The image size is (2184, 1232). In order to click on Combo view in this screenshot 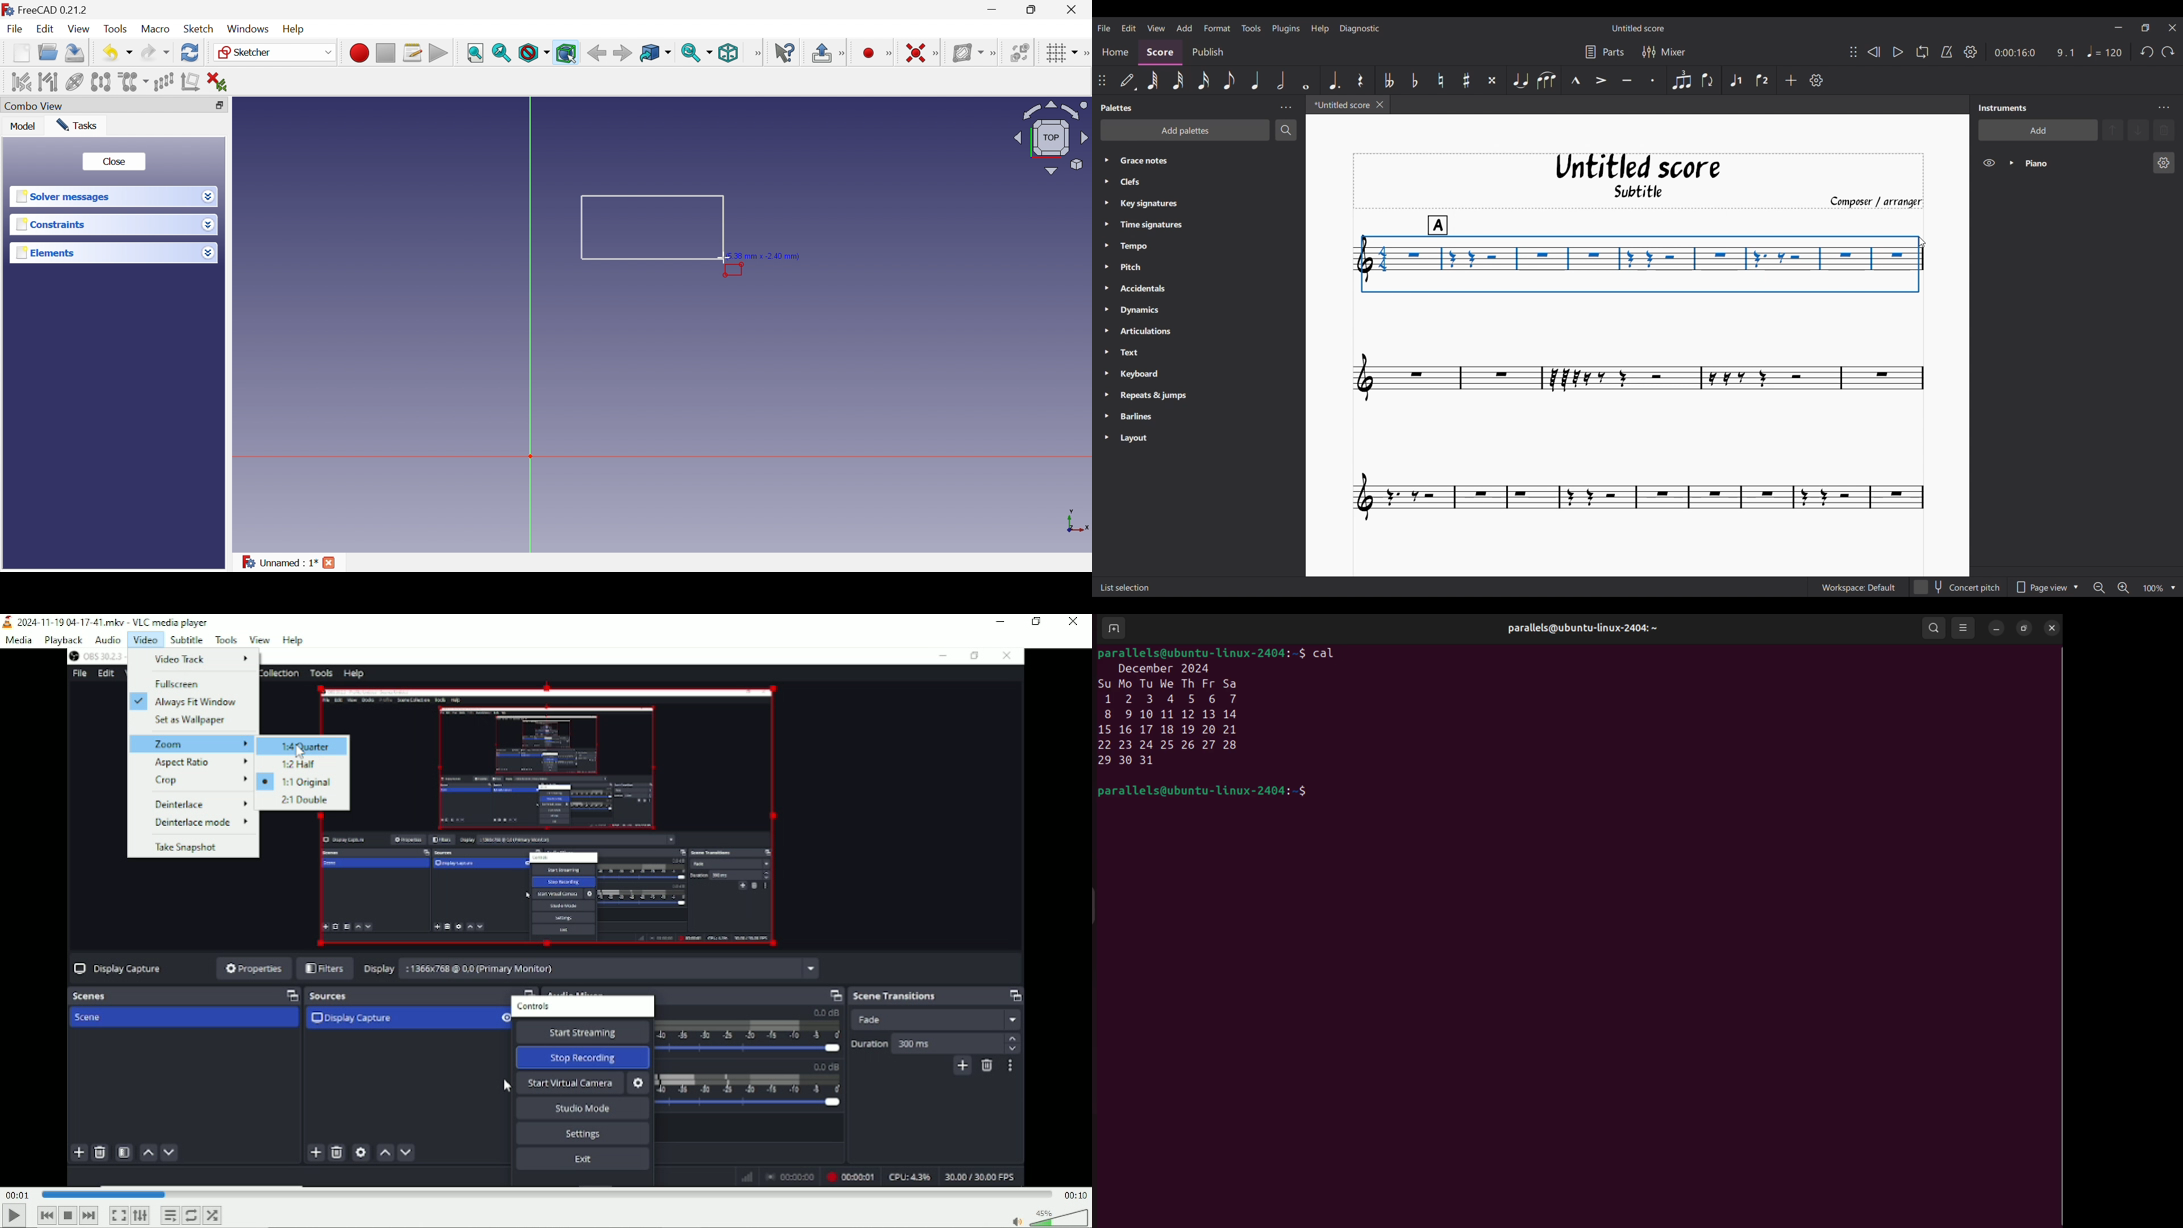, I will do `click(32, 106)`.